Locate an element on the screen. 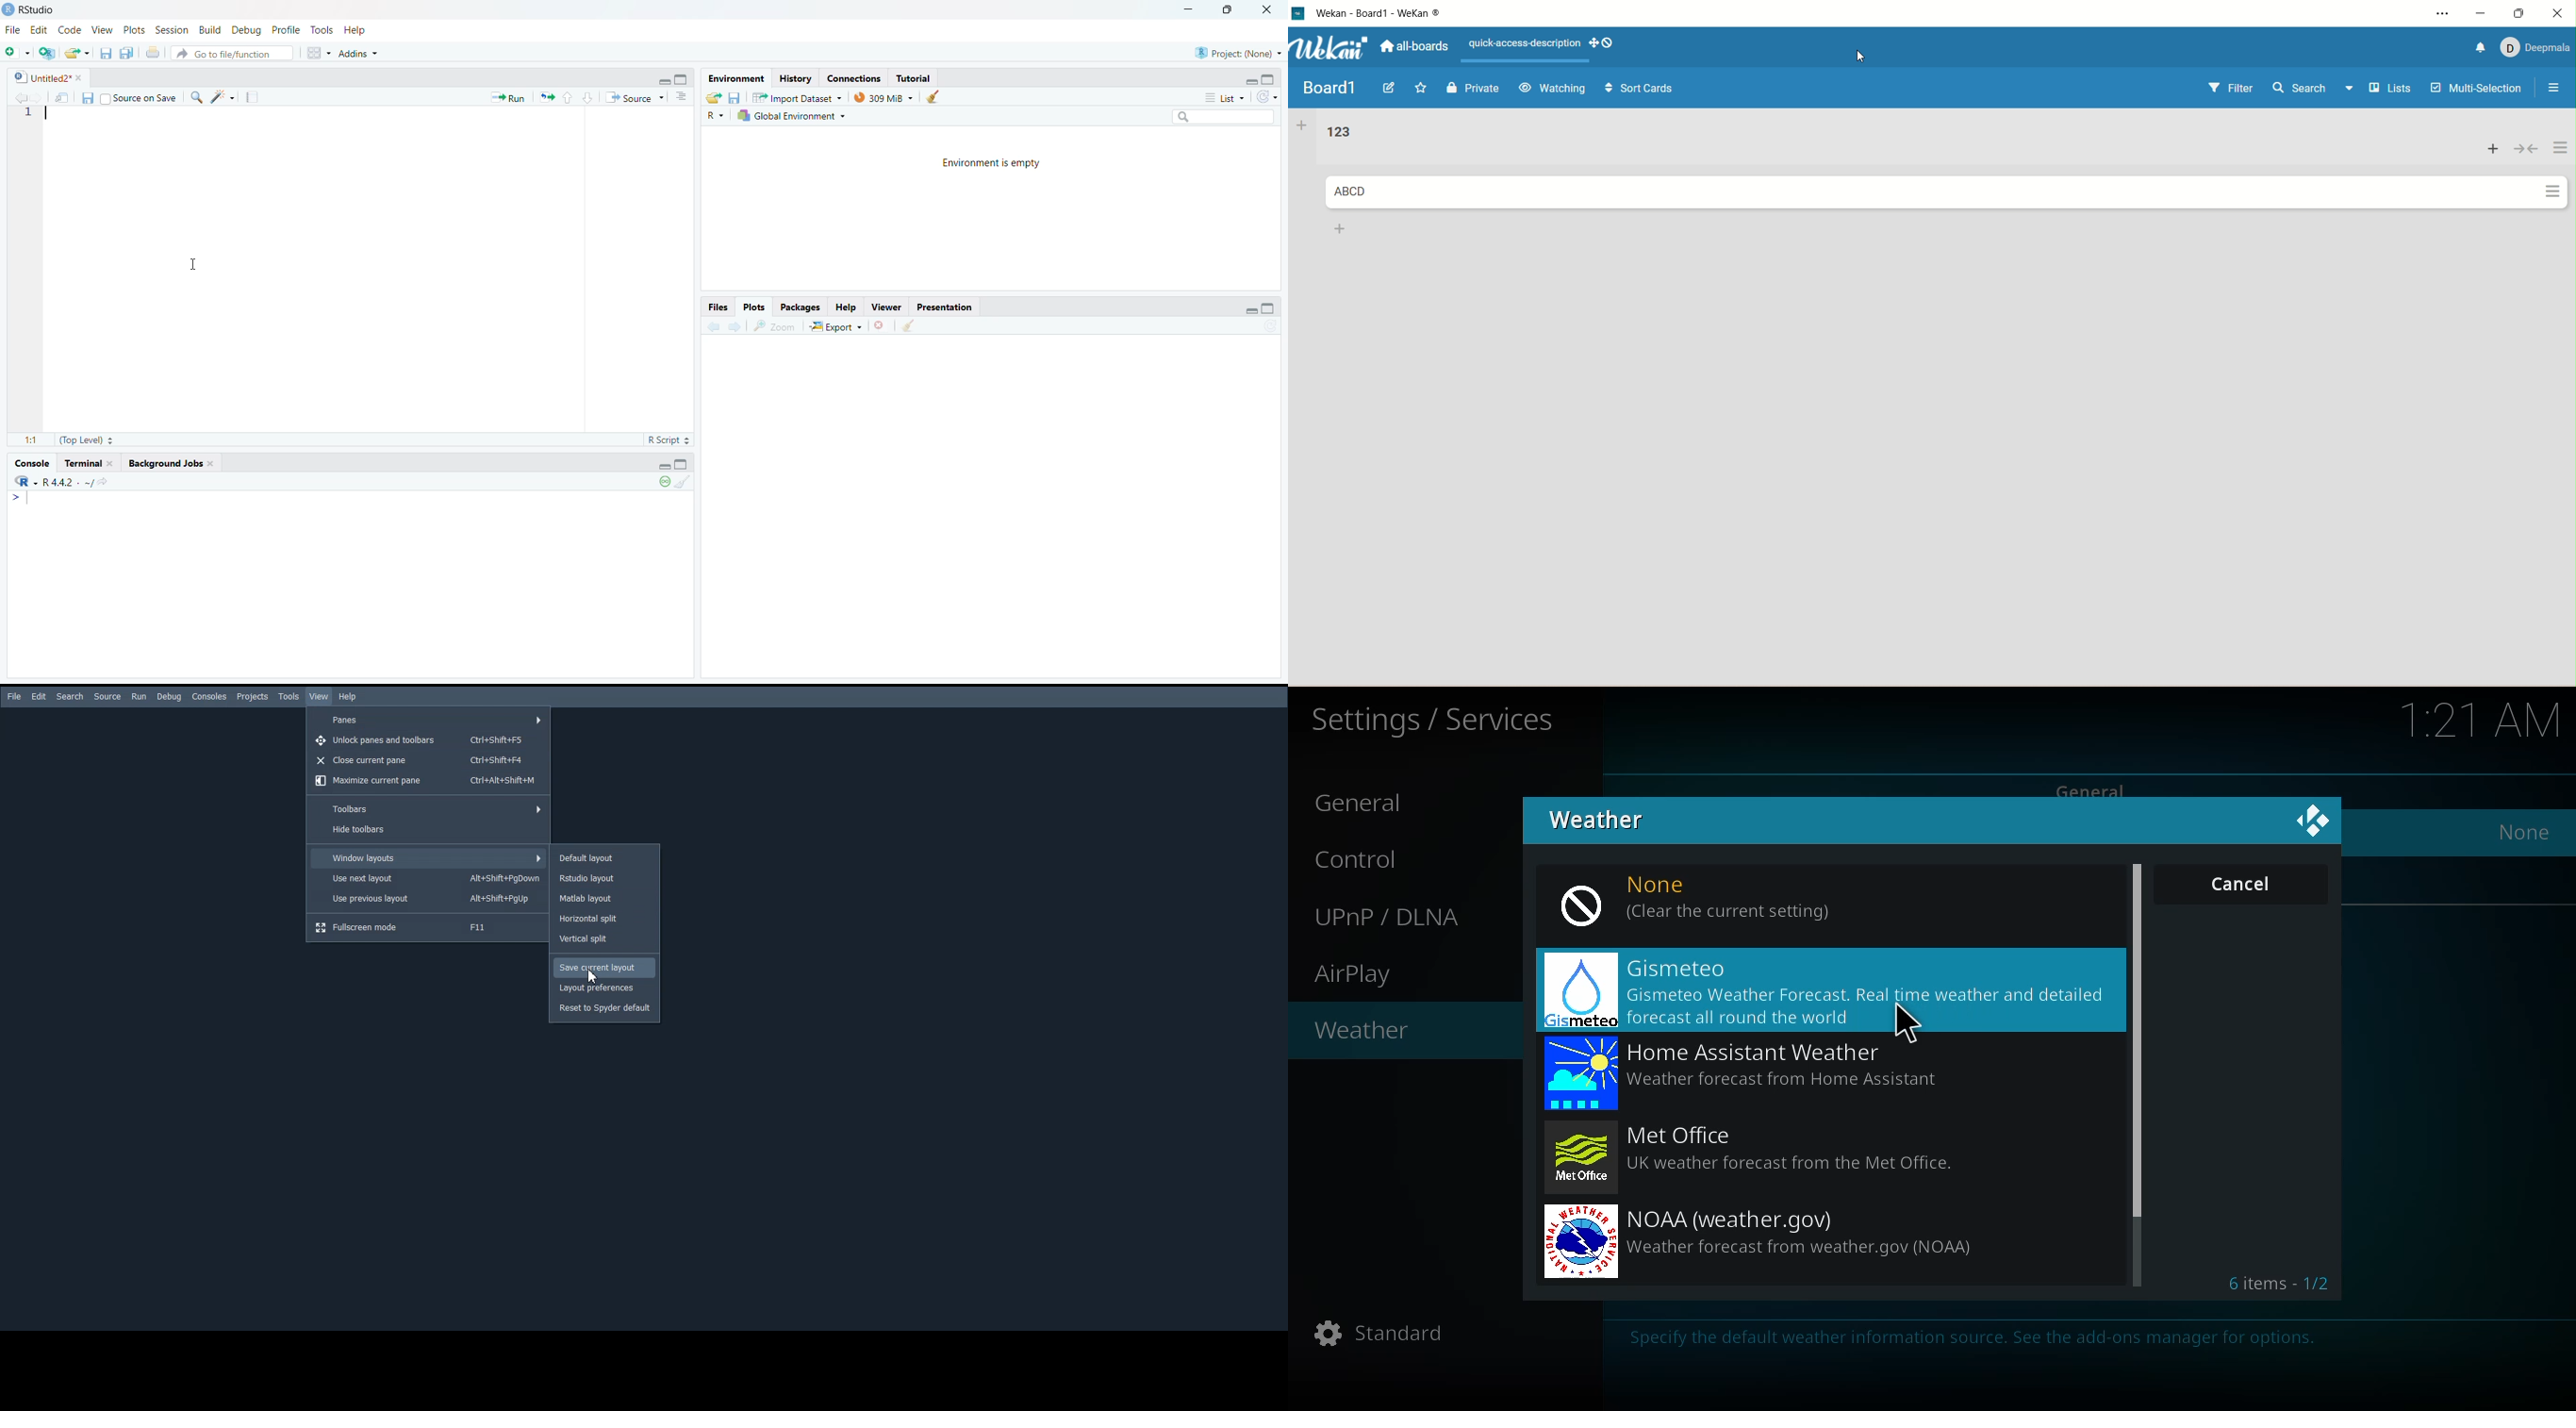  Run is located at coordinates (139, 696).